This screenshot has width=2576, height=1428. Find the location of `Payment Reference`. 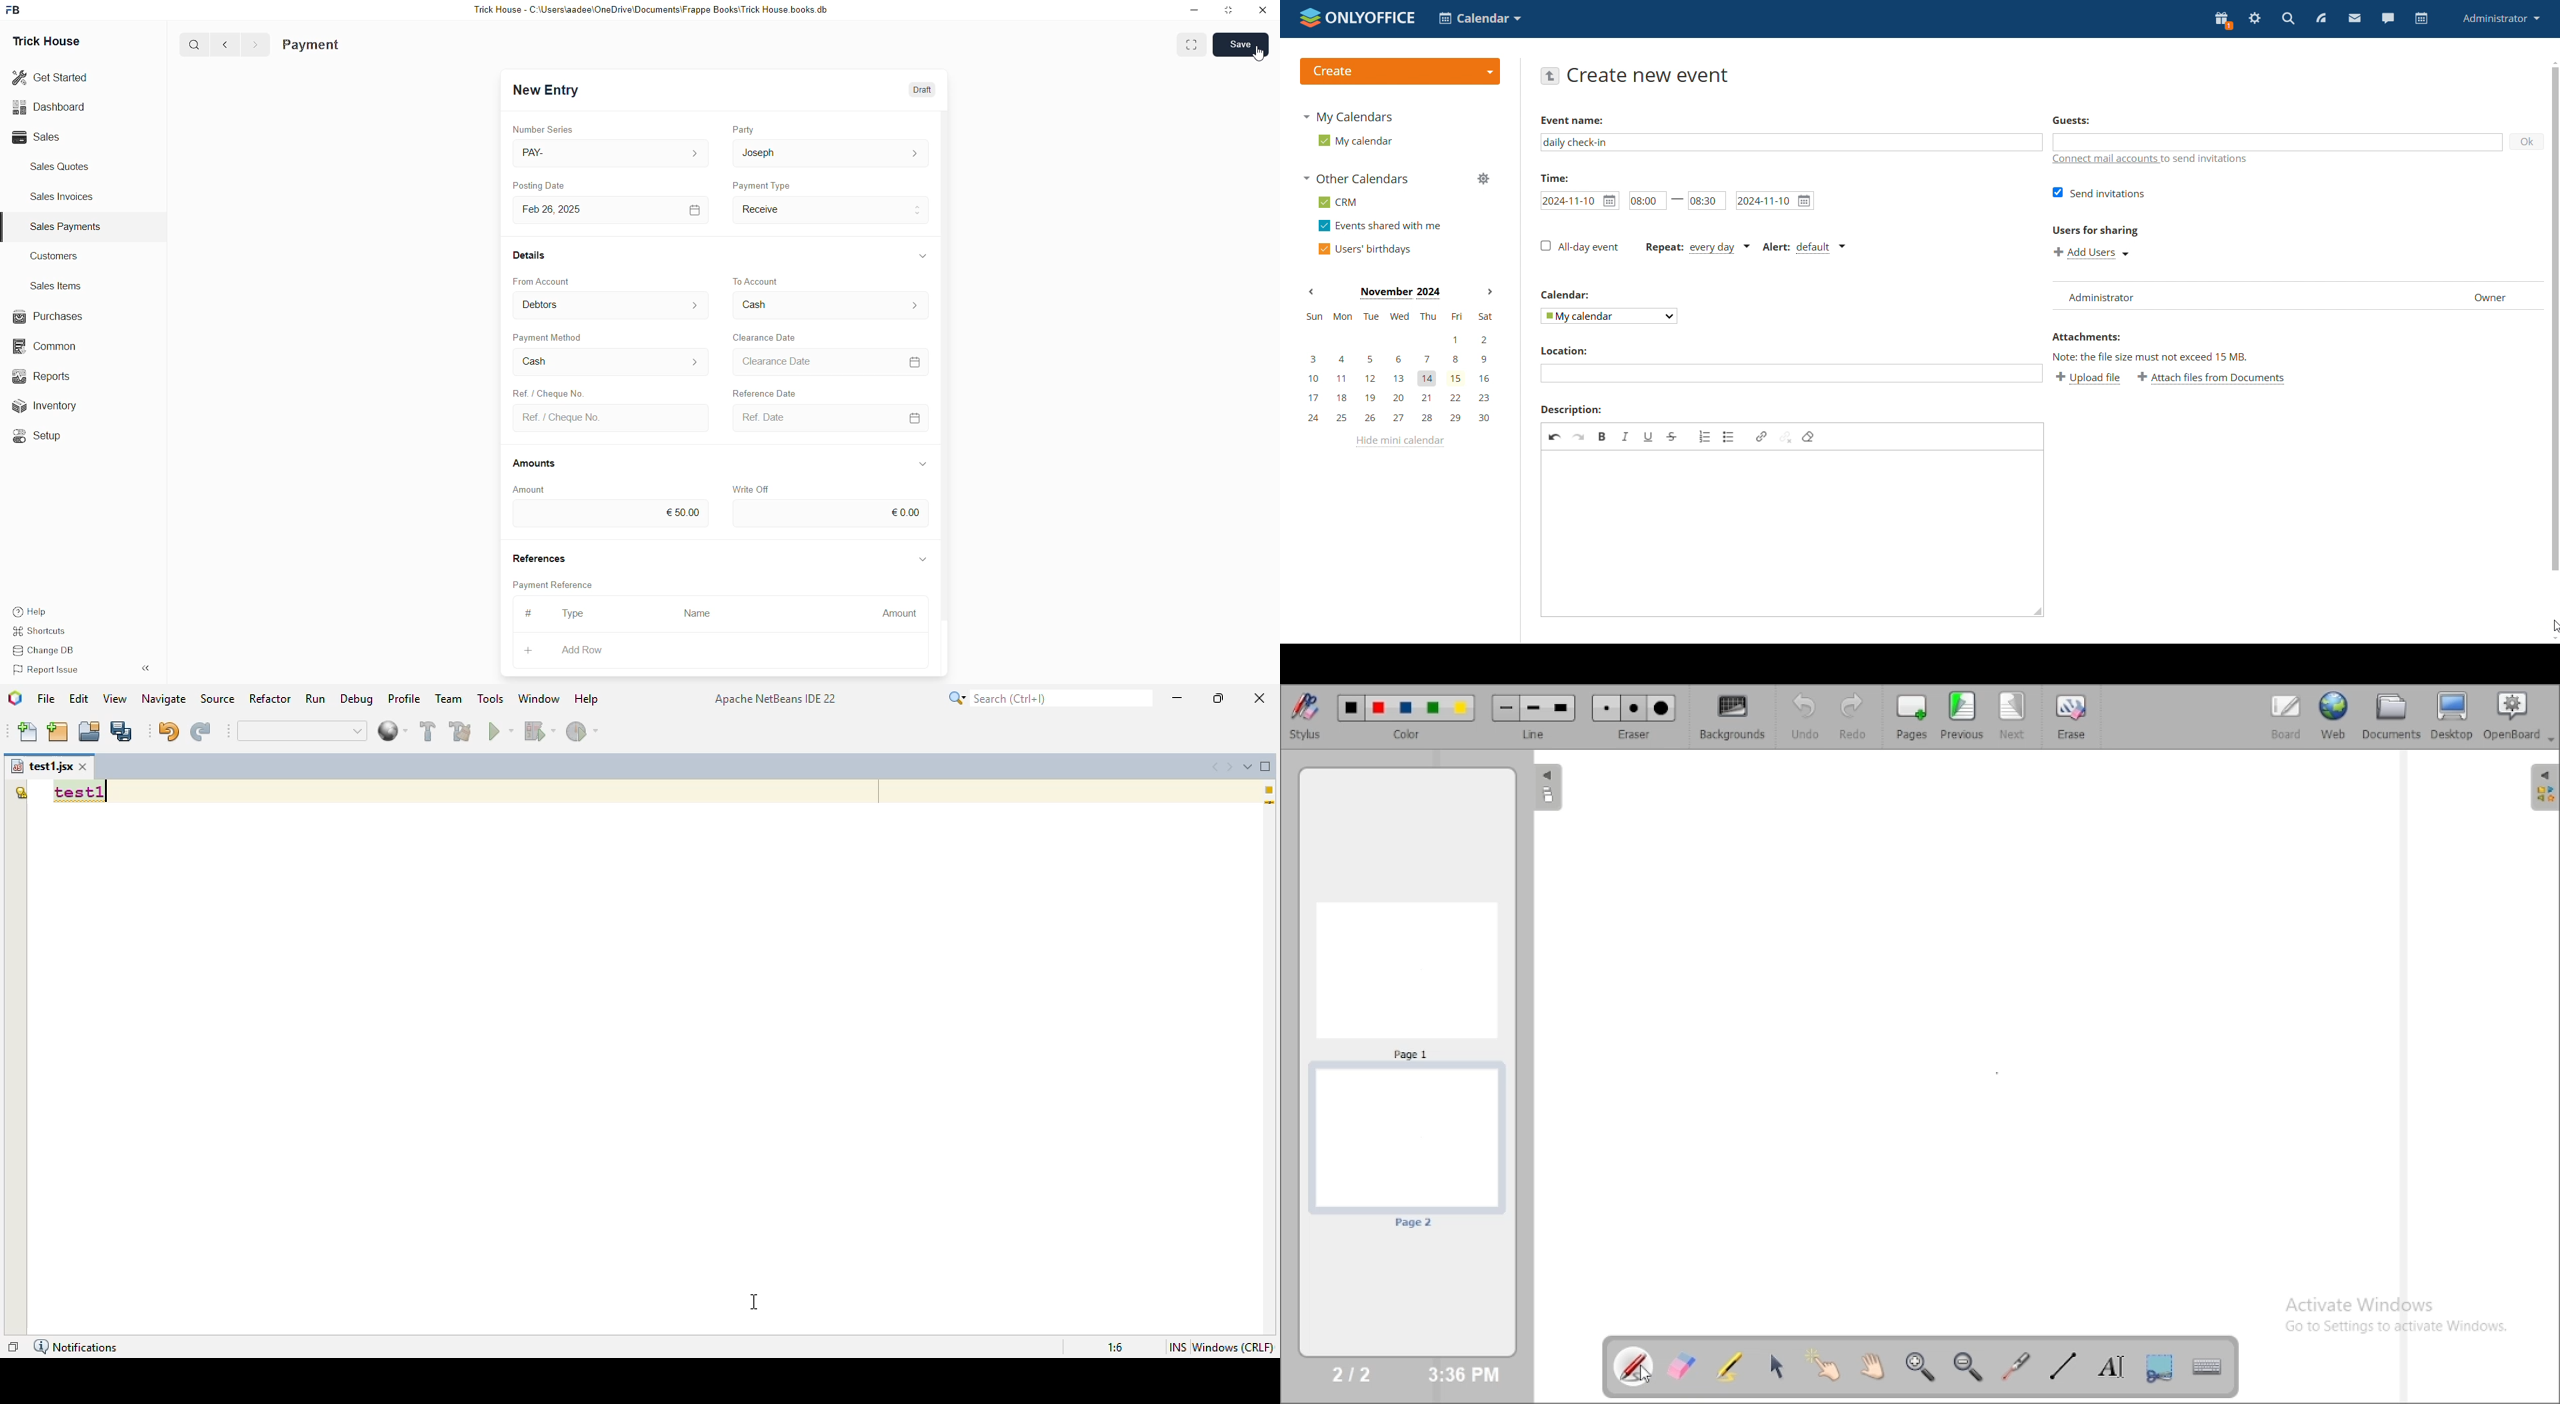

Payment Reference is located at coordinates (555, 583).